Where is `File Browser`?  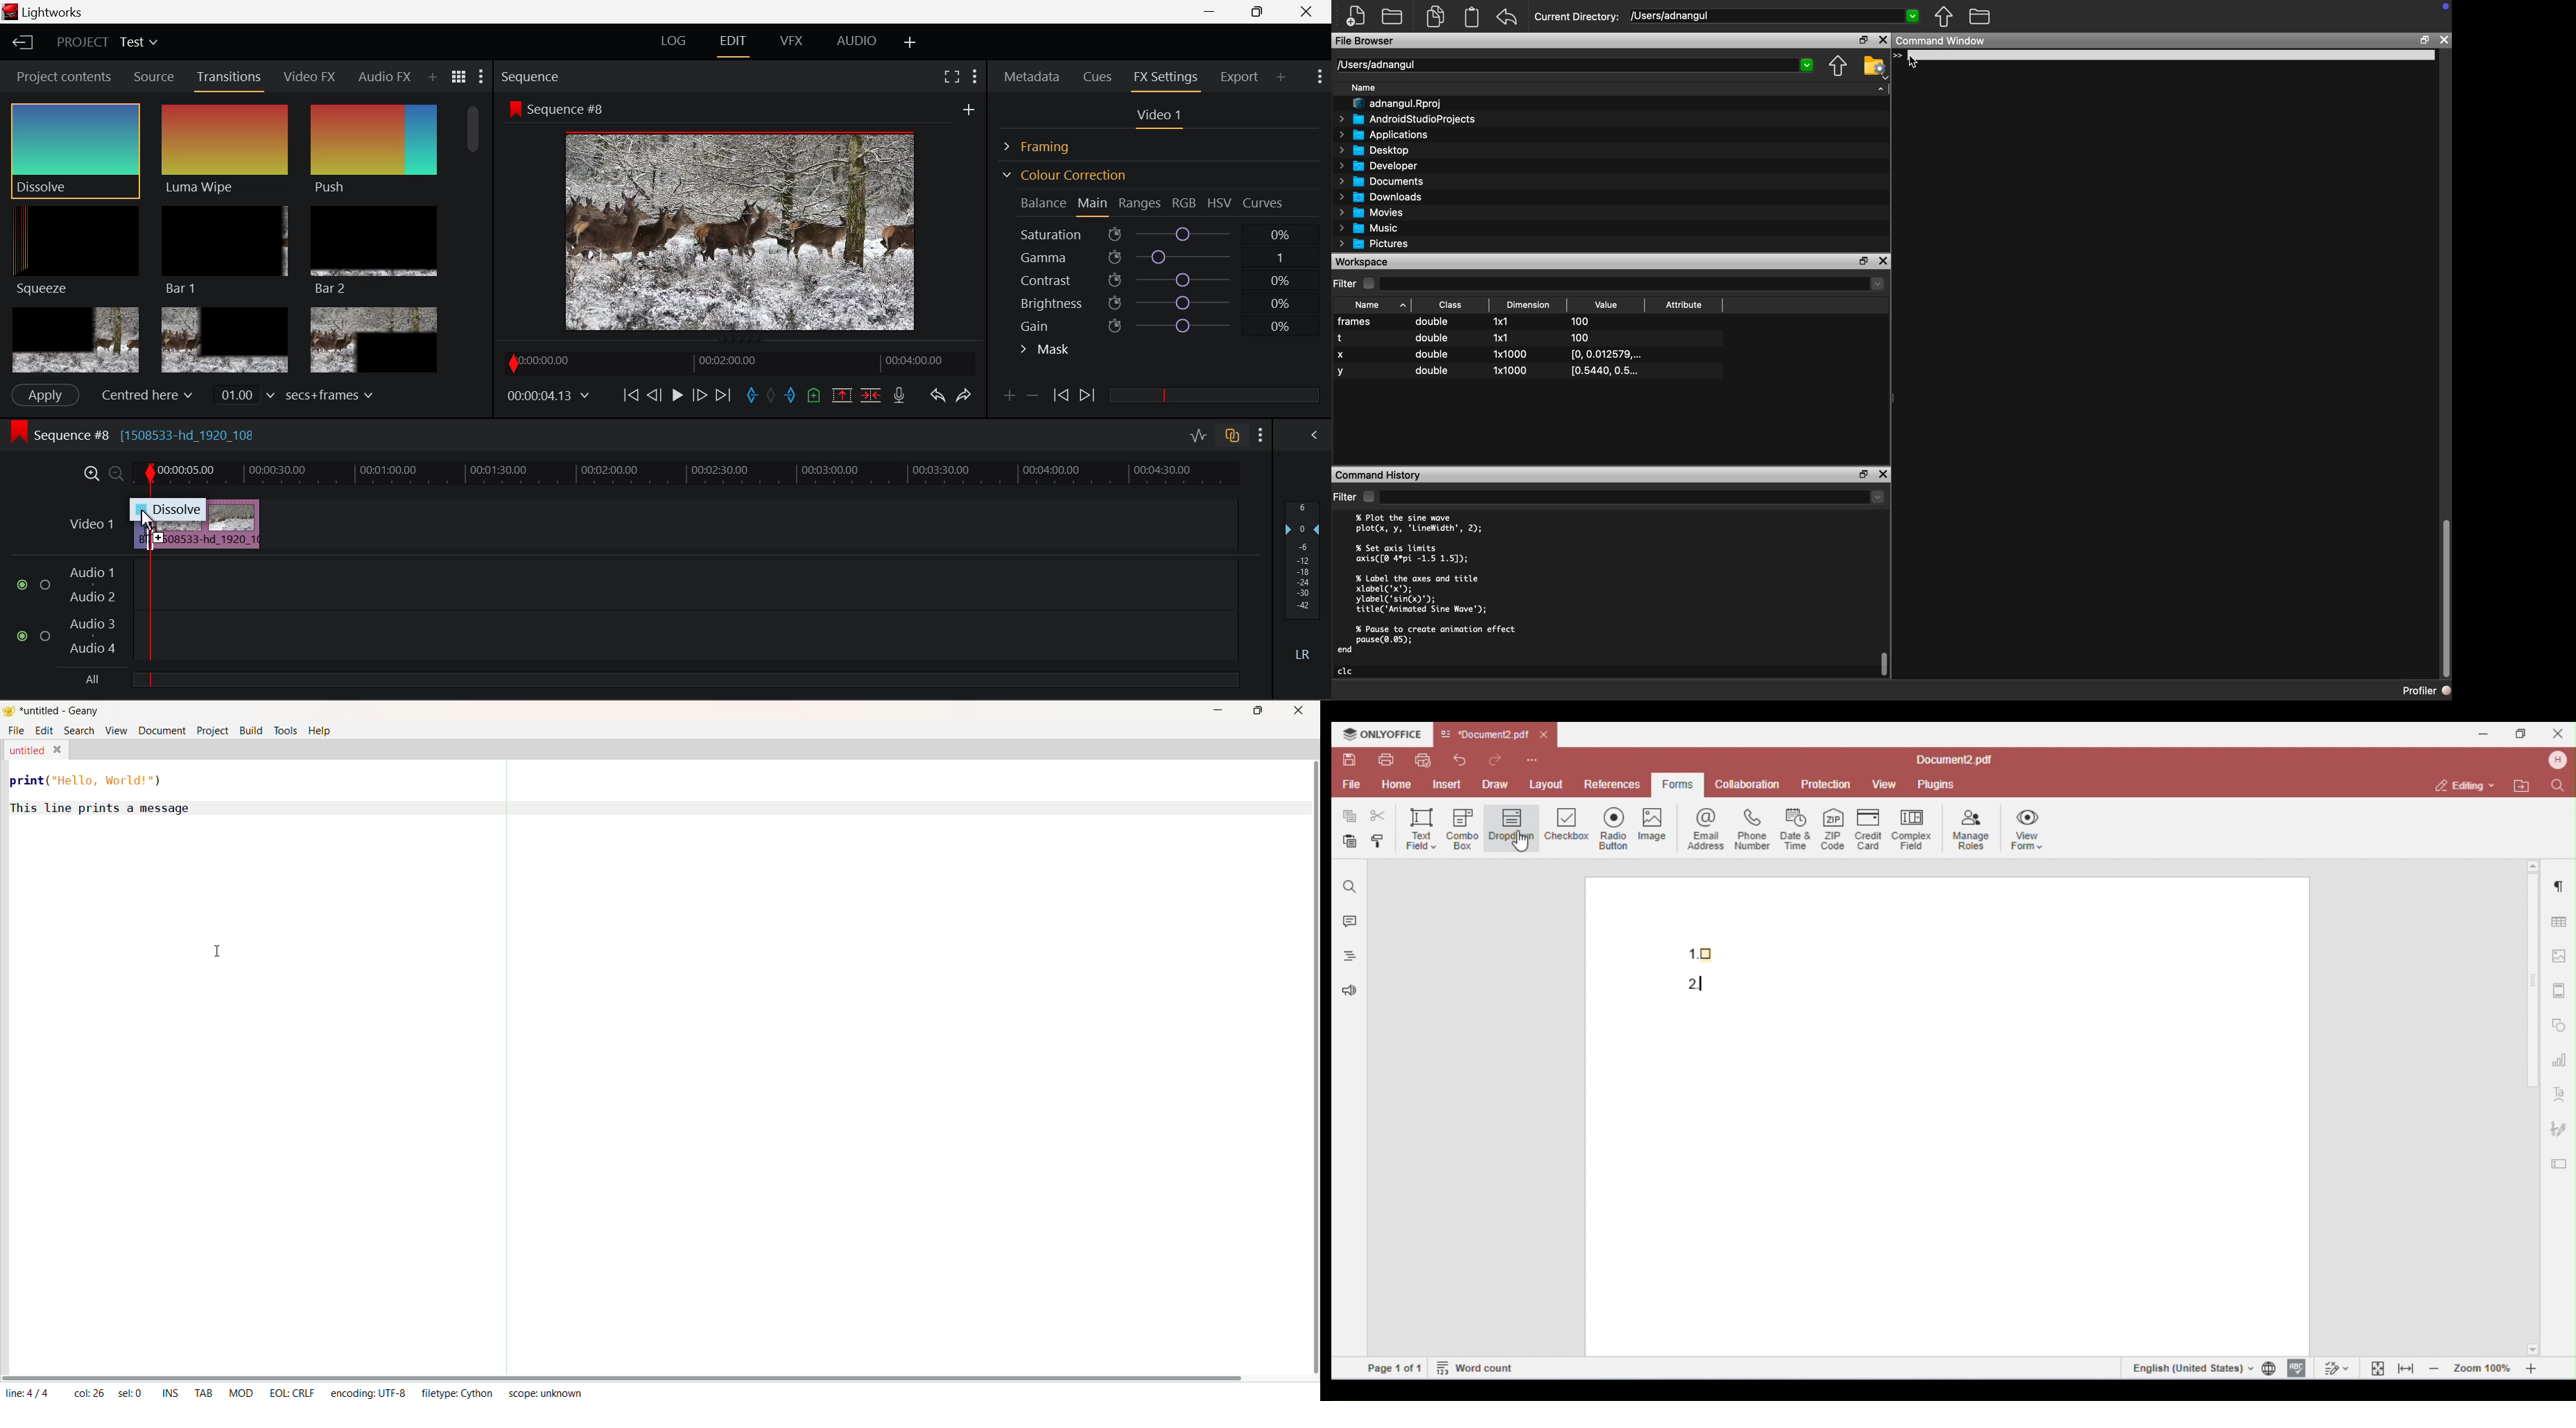 File Browser is located at coordinates (1366, 42).